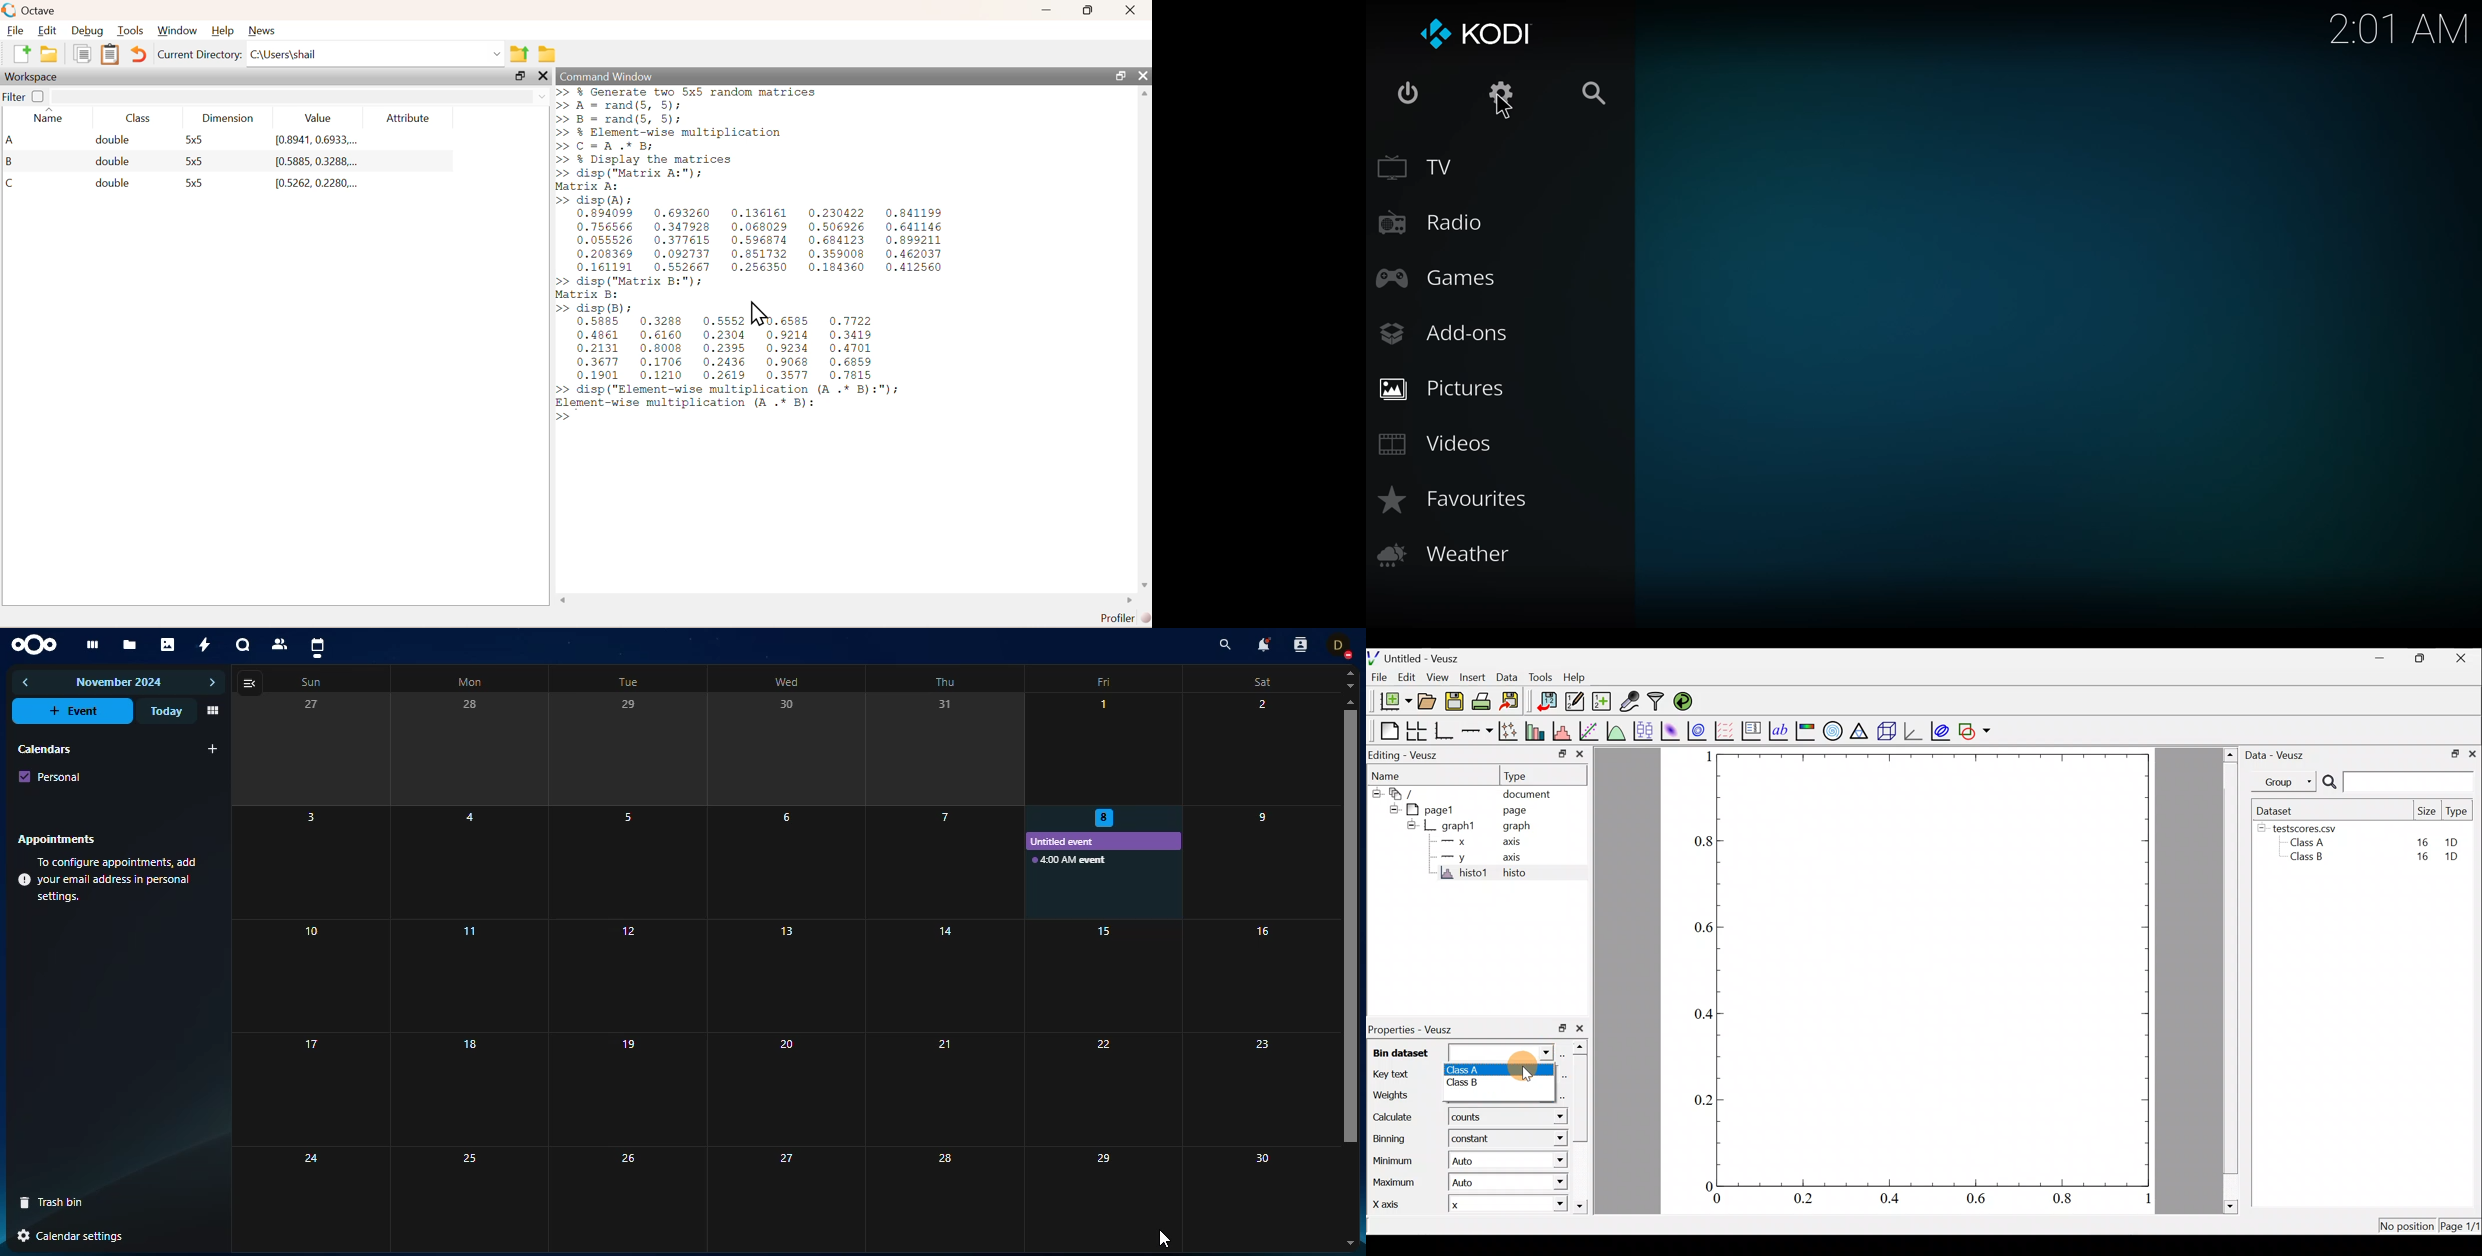 The width and height of the screenshot is (2492, 1260). I want to click on restore down, so click(1559, 1029).